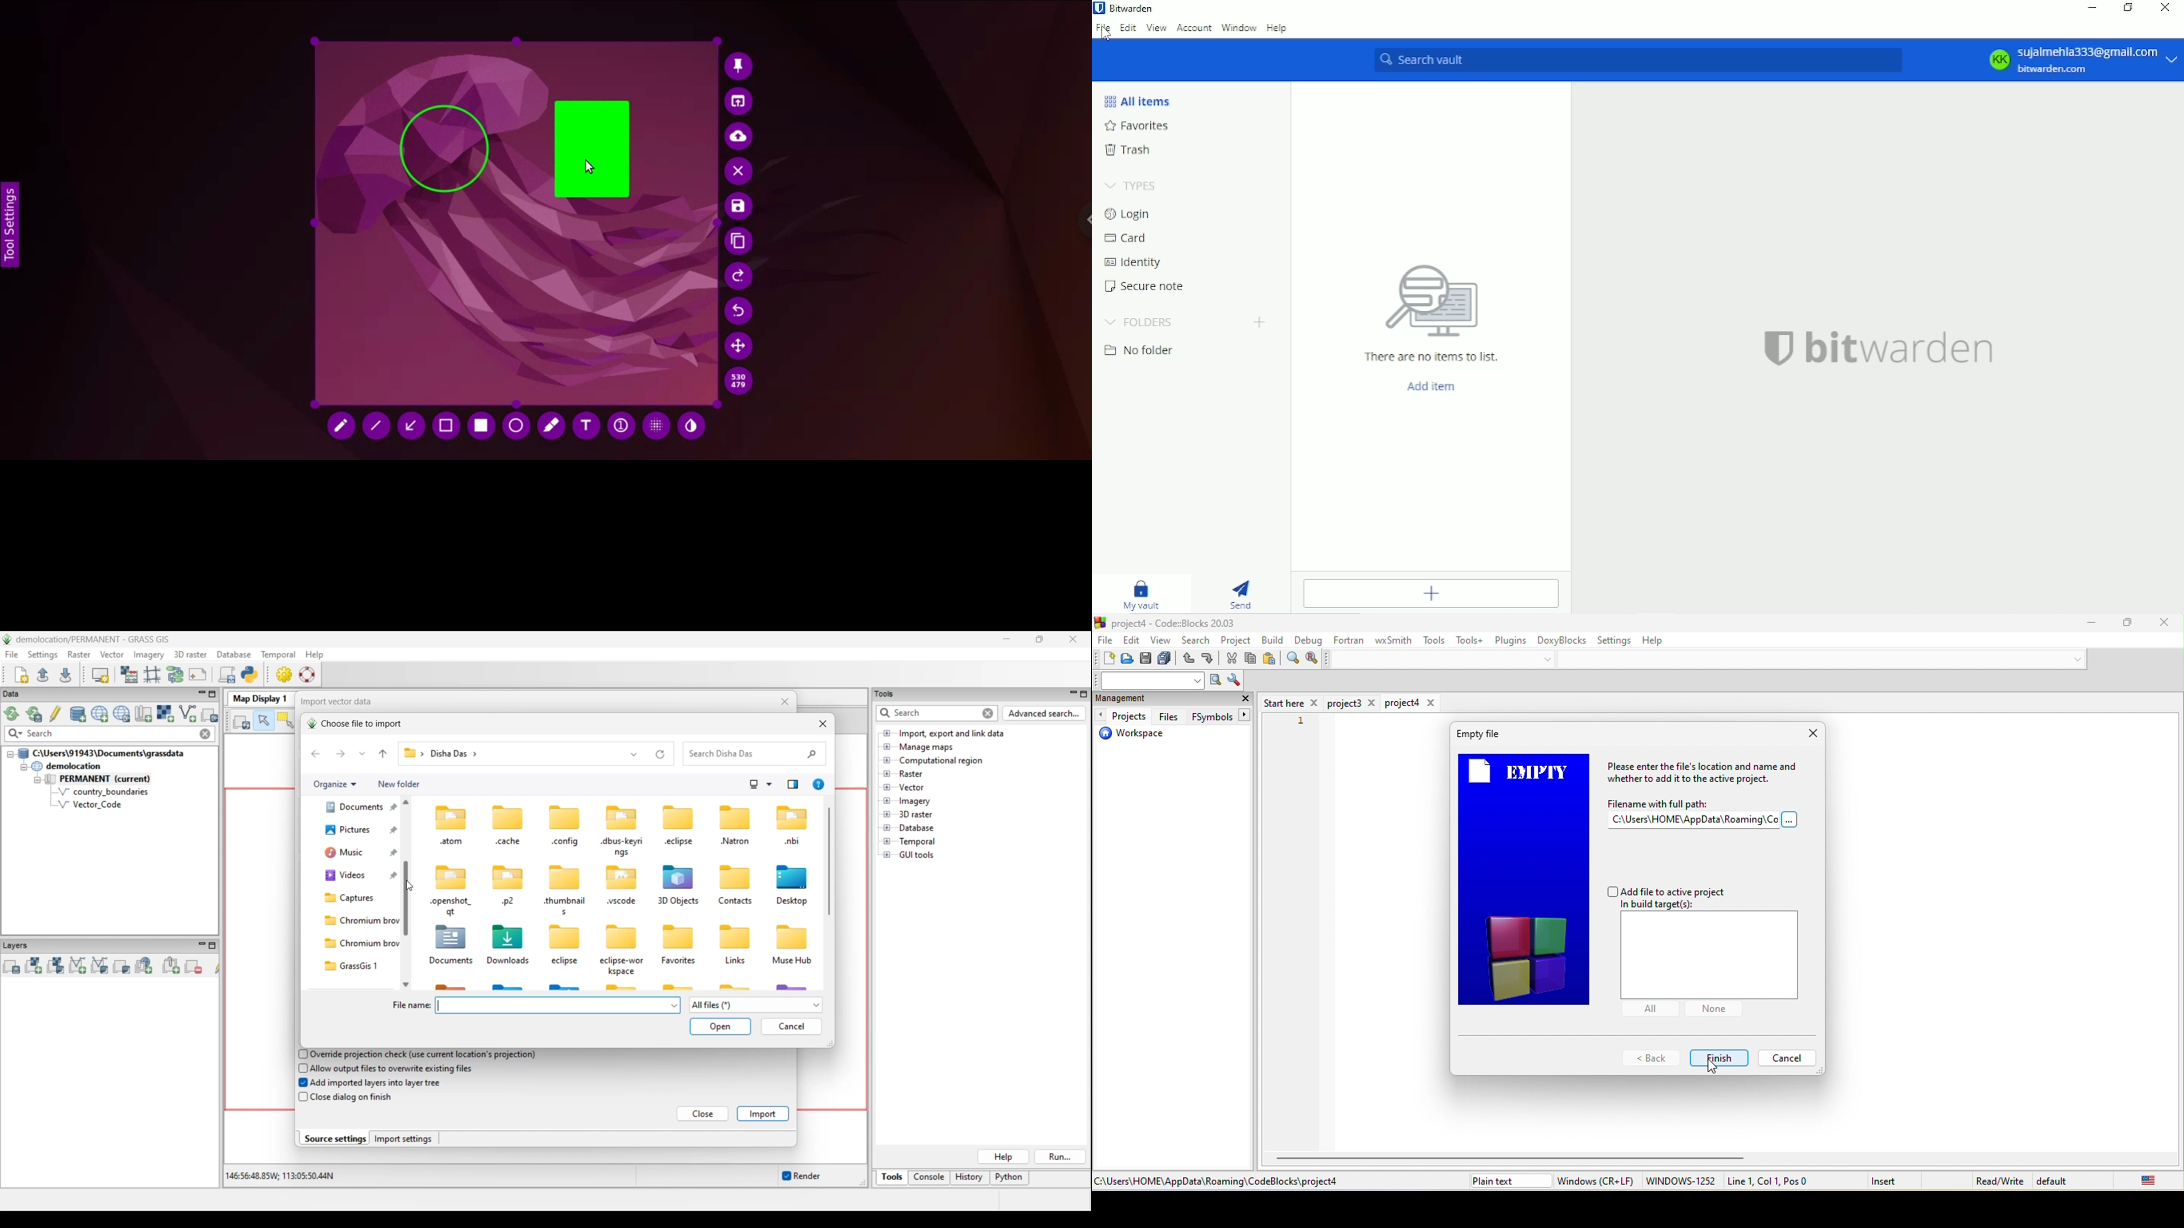 This screenshot has width=2184, height=1232. What do you see at coordinates (1239, 26) in the screenshot?
I see `Window` at bounding box center [1239, 26].